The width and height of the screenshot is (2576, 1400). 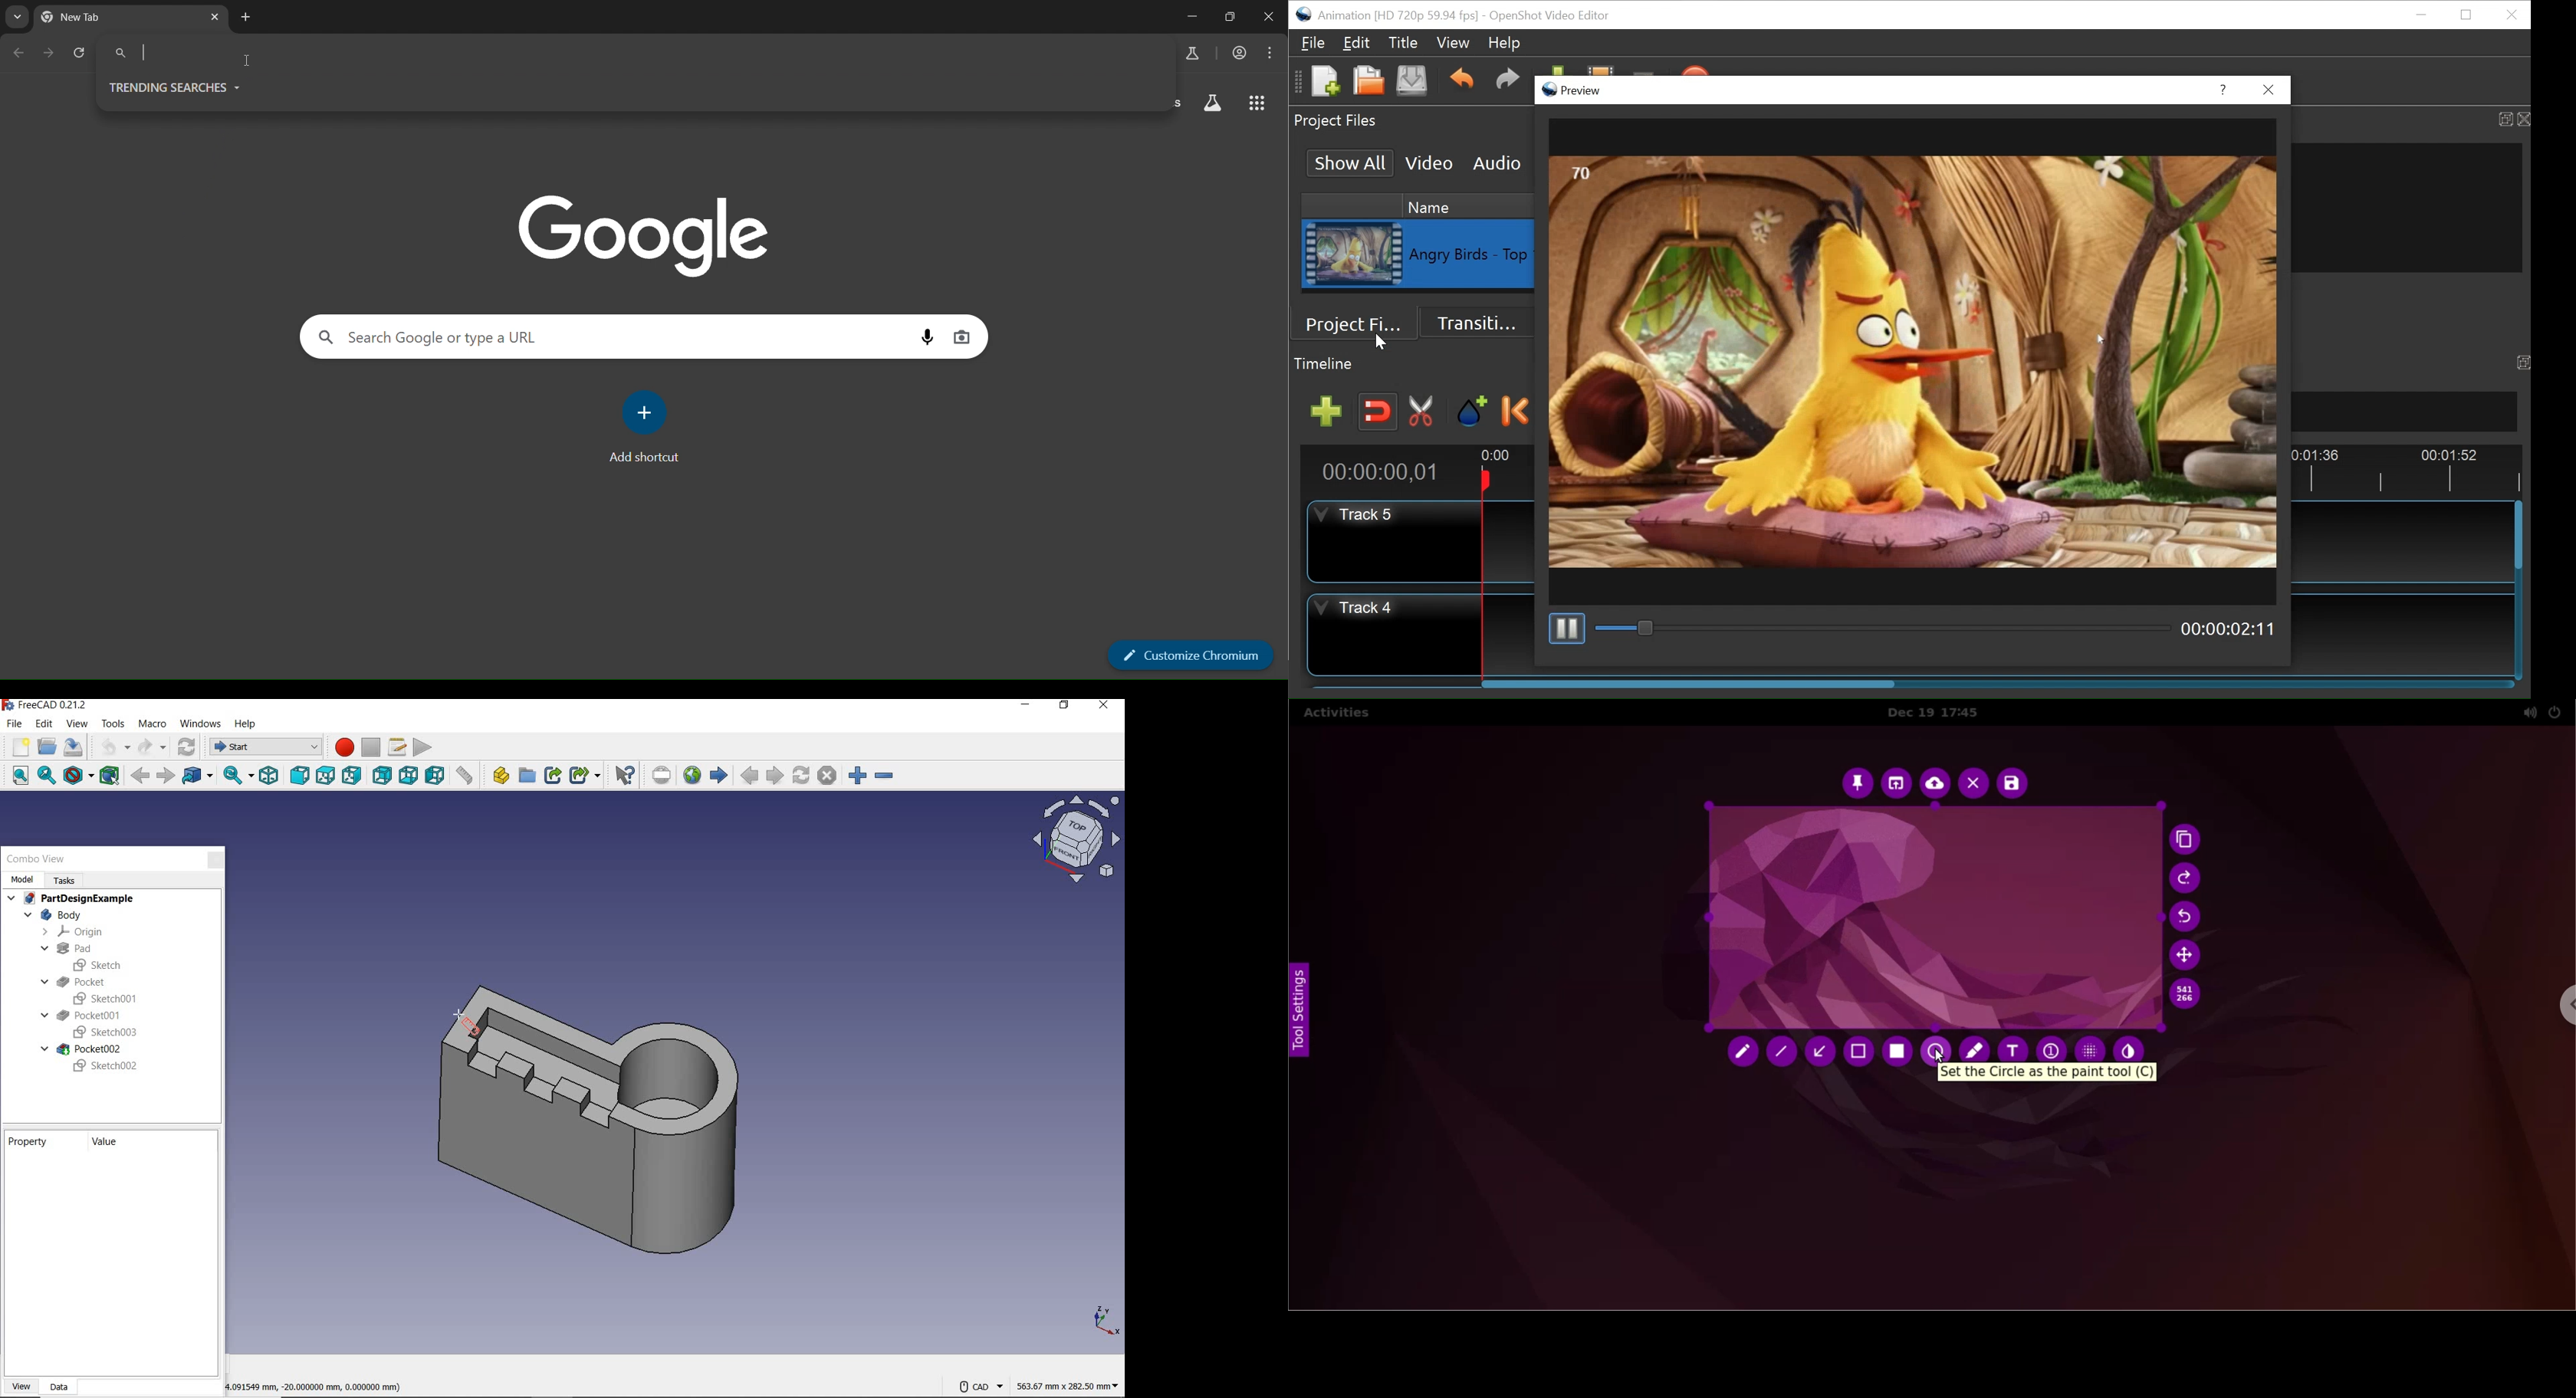 What do you see at coordinates (352, 775) in the screenshot?
I see `right` at bounding box center [352, 775].